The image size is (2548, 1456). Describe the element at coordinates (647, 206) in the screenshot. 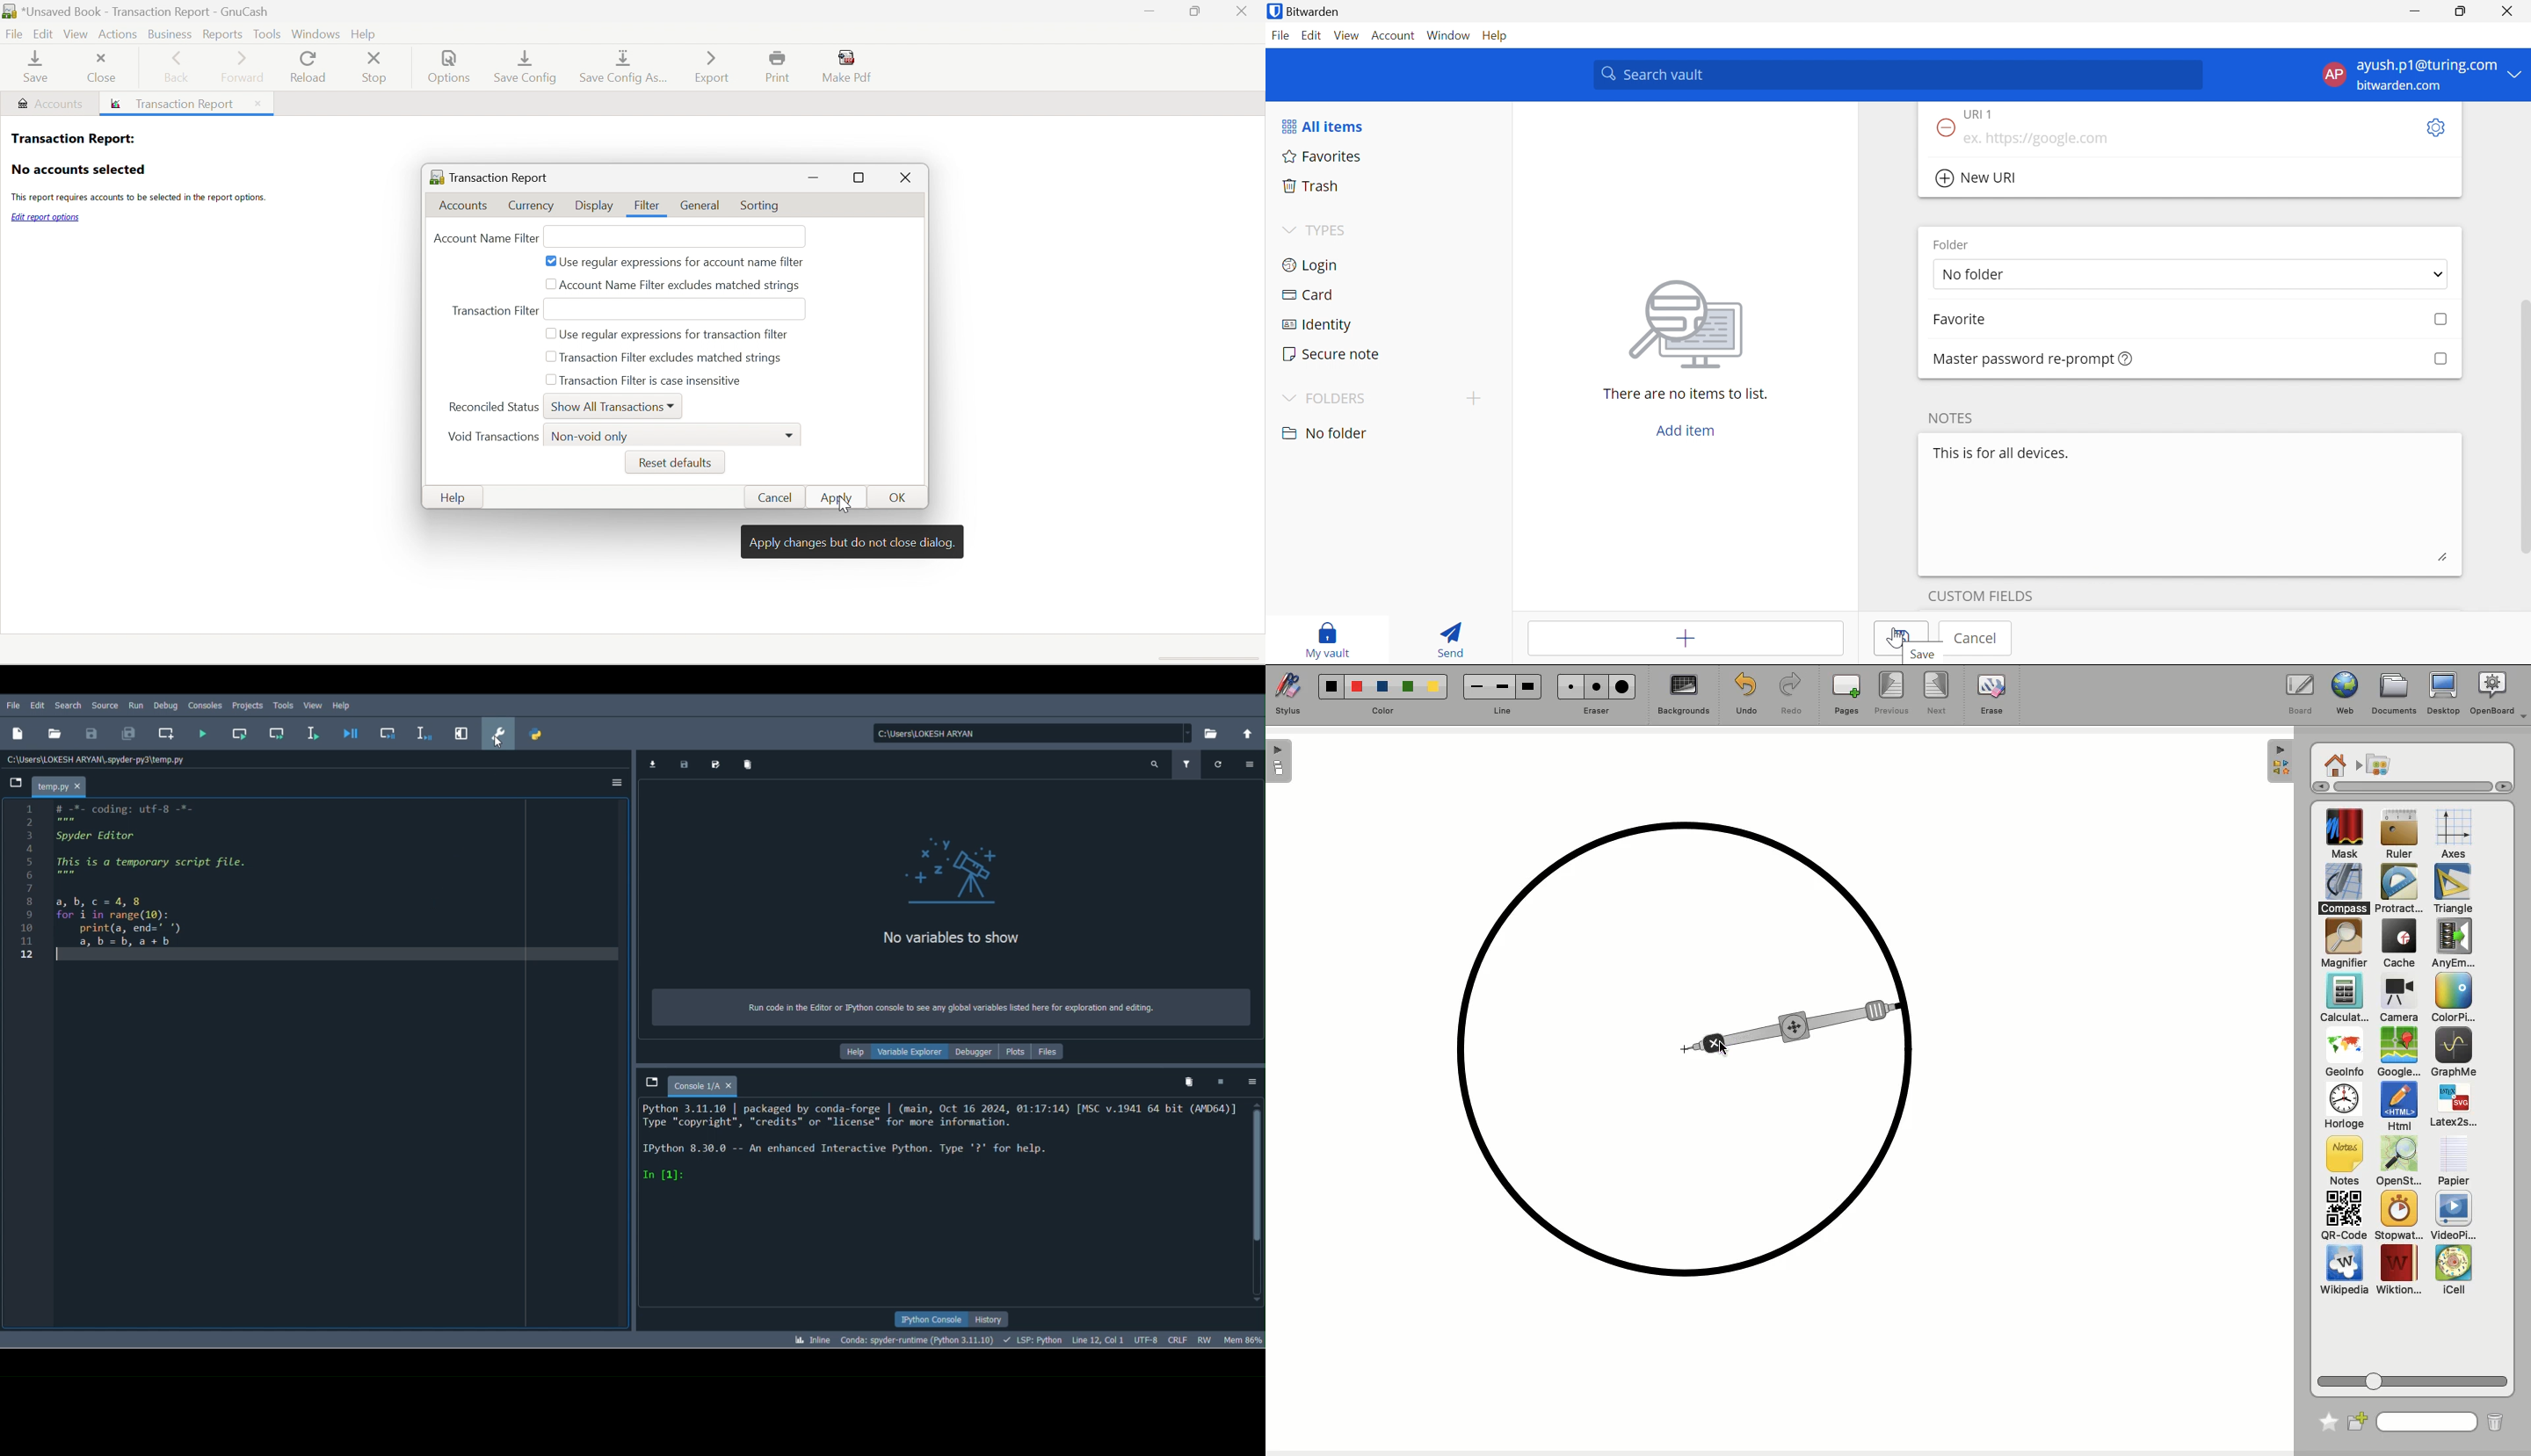

I see `Filter` at that location.